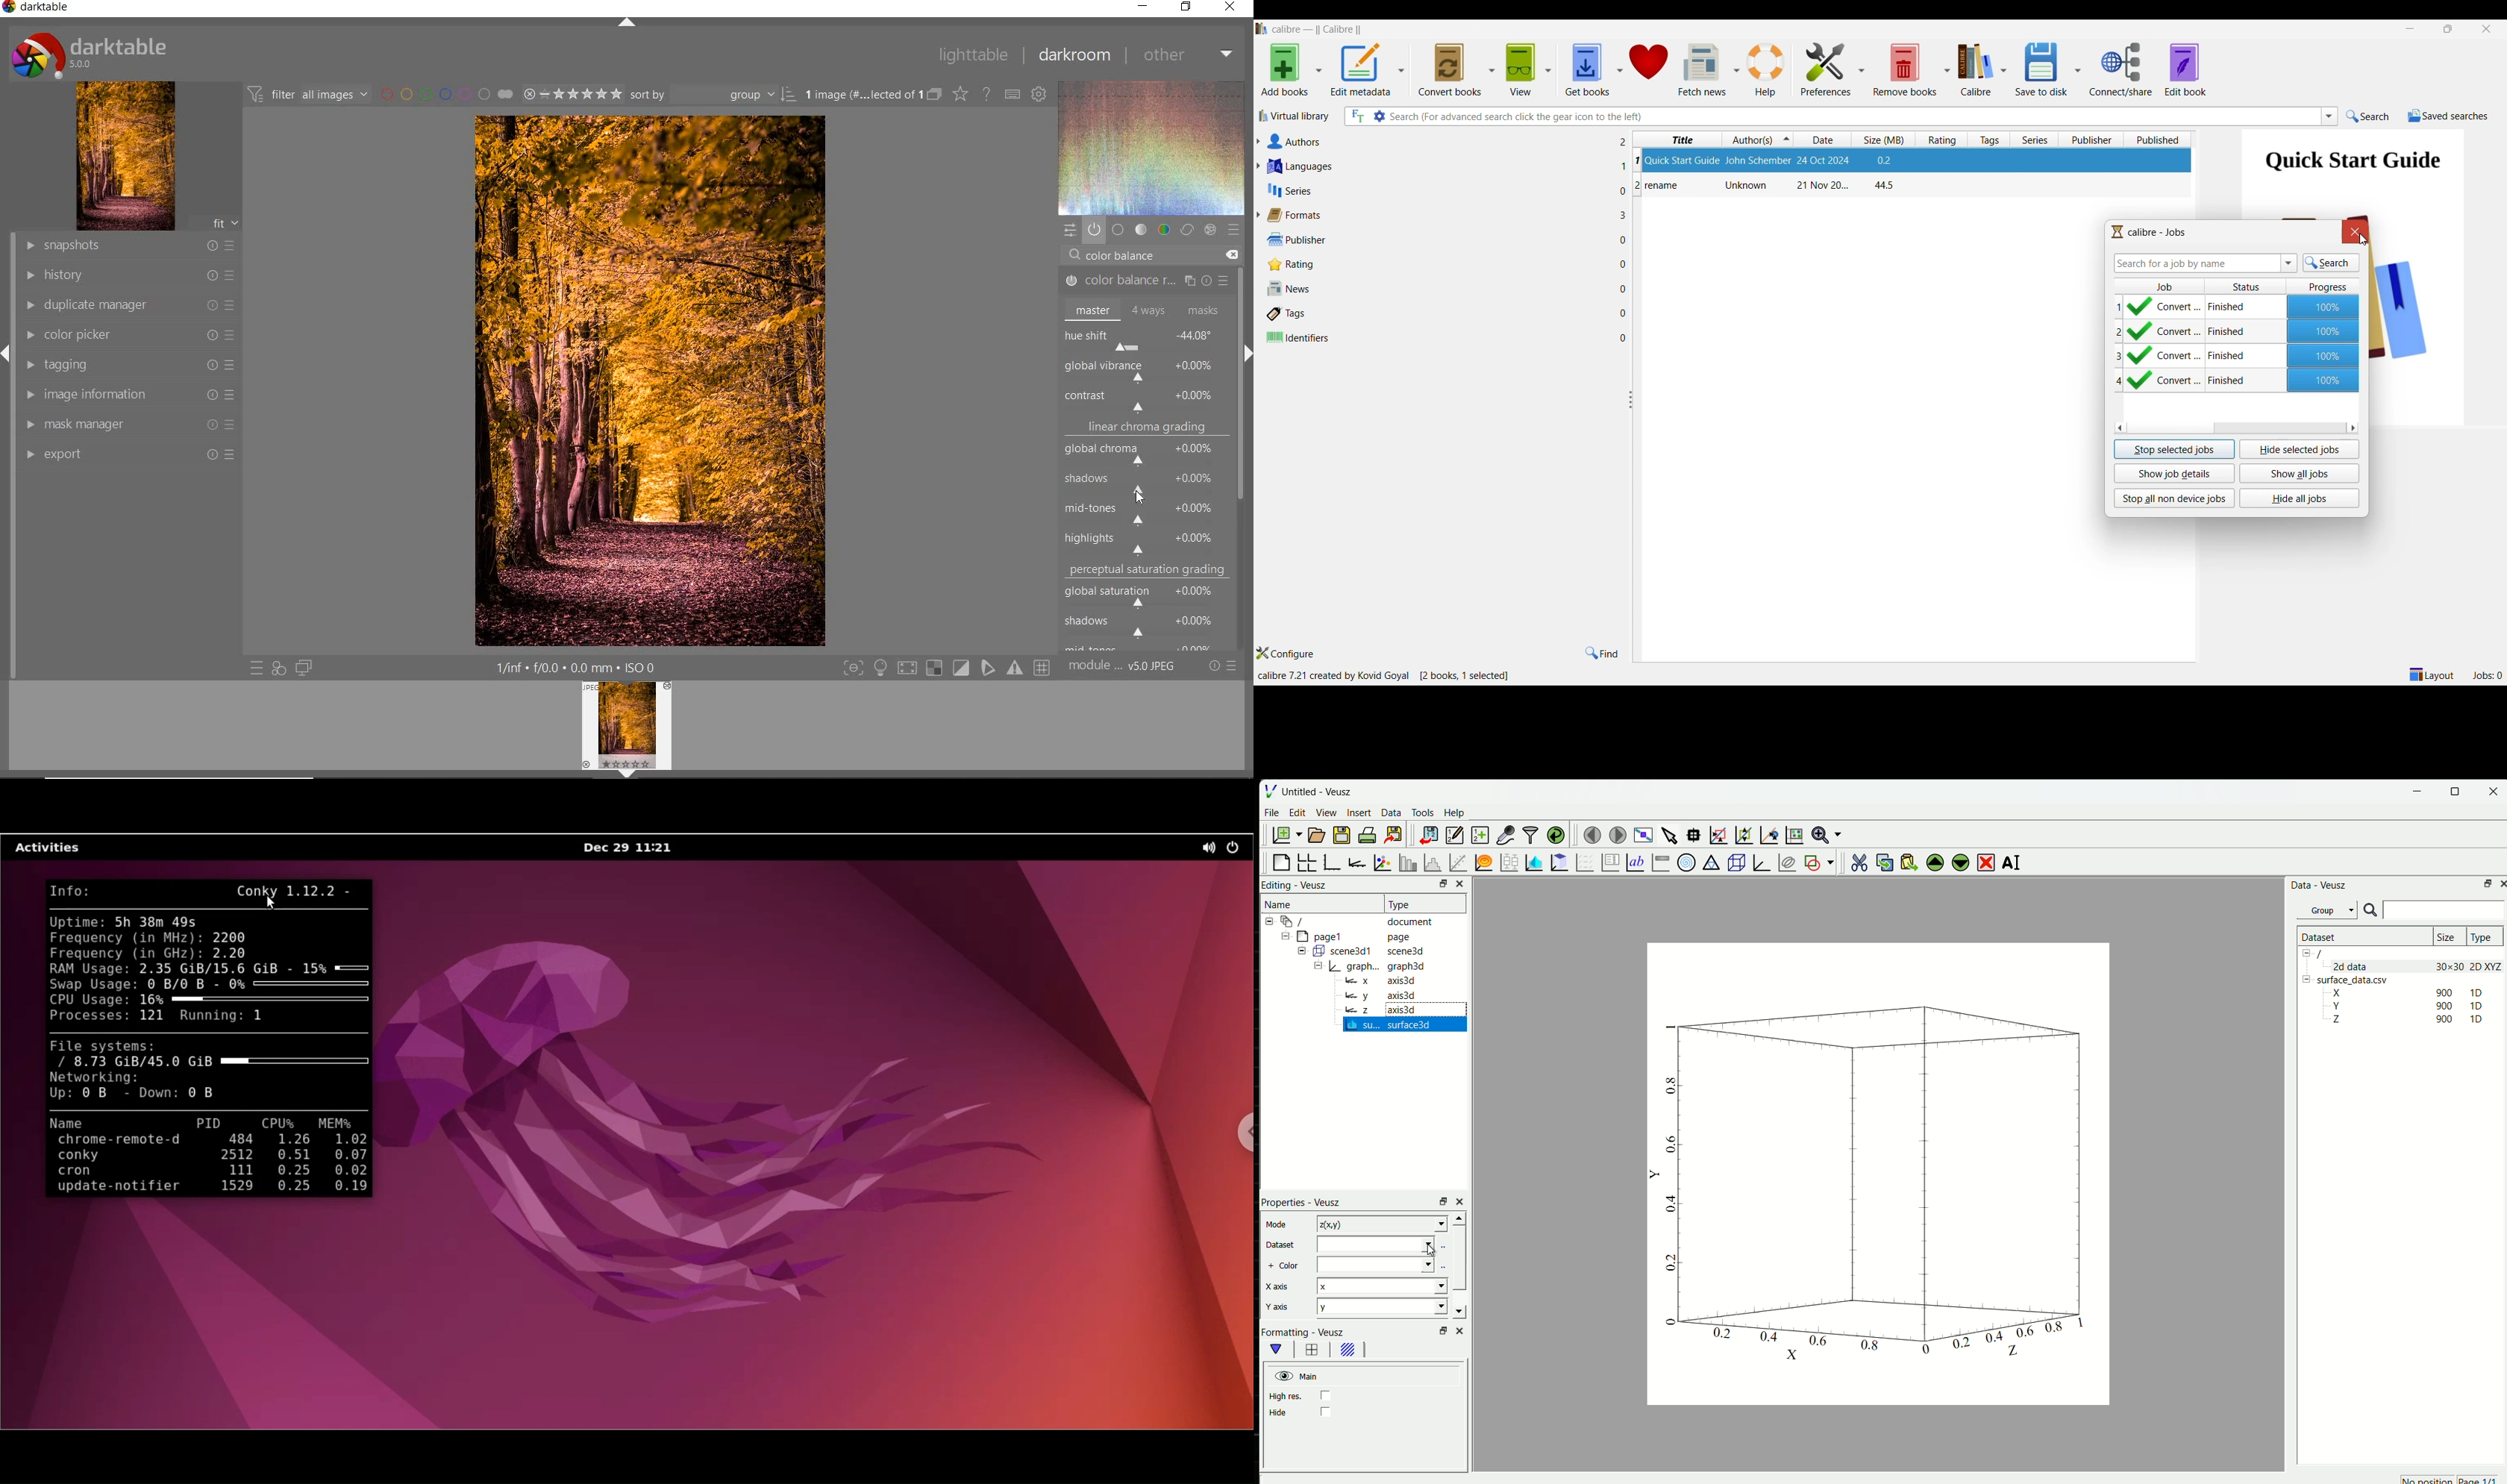 This screenshot has width=2520, height=1484. I want to click on filter data, so click(1530, 835).